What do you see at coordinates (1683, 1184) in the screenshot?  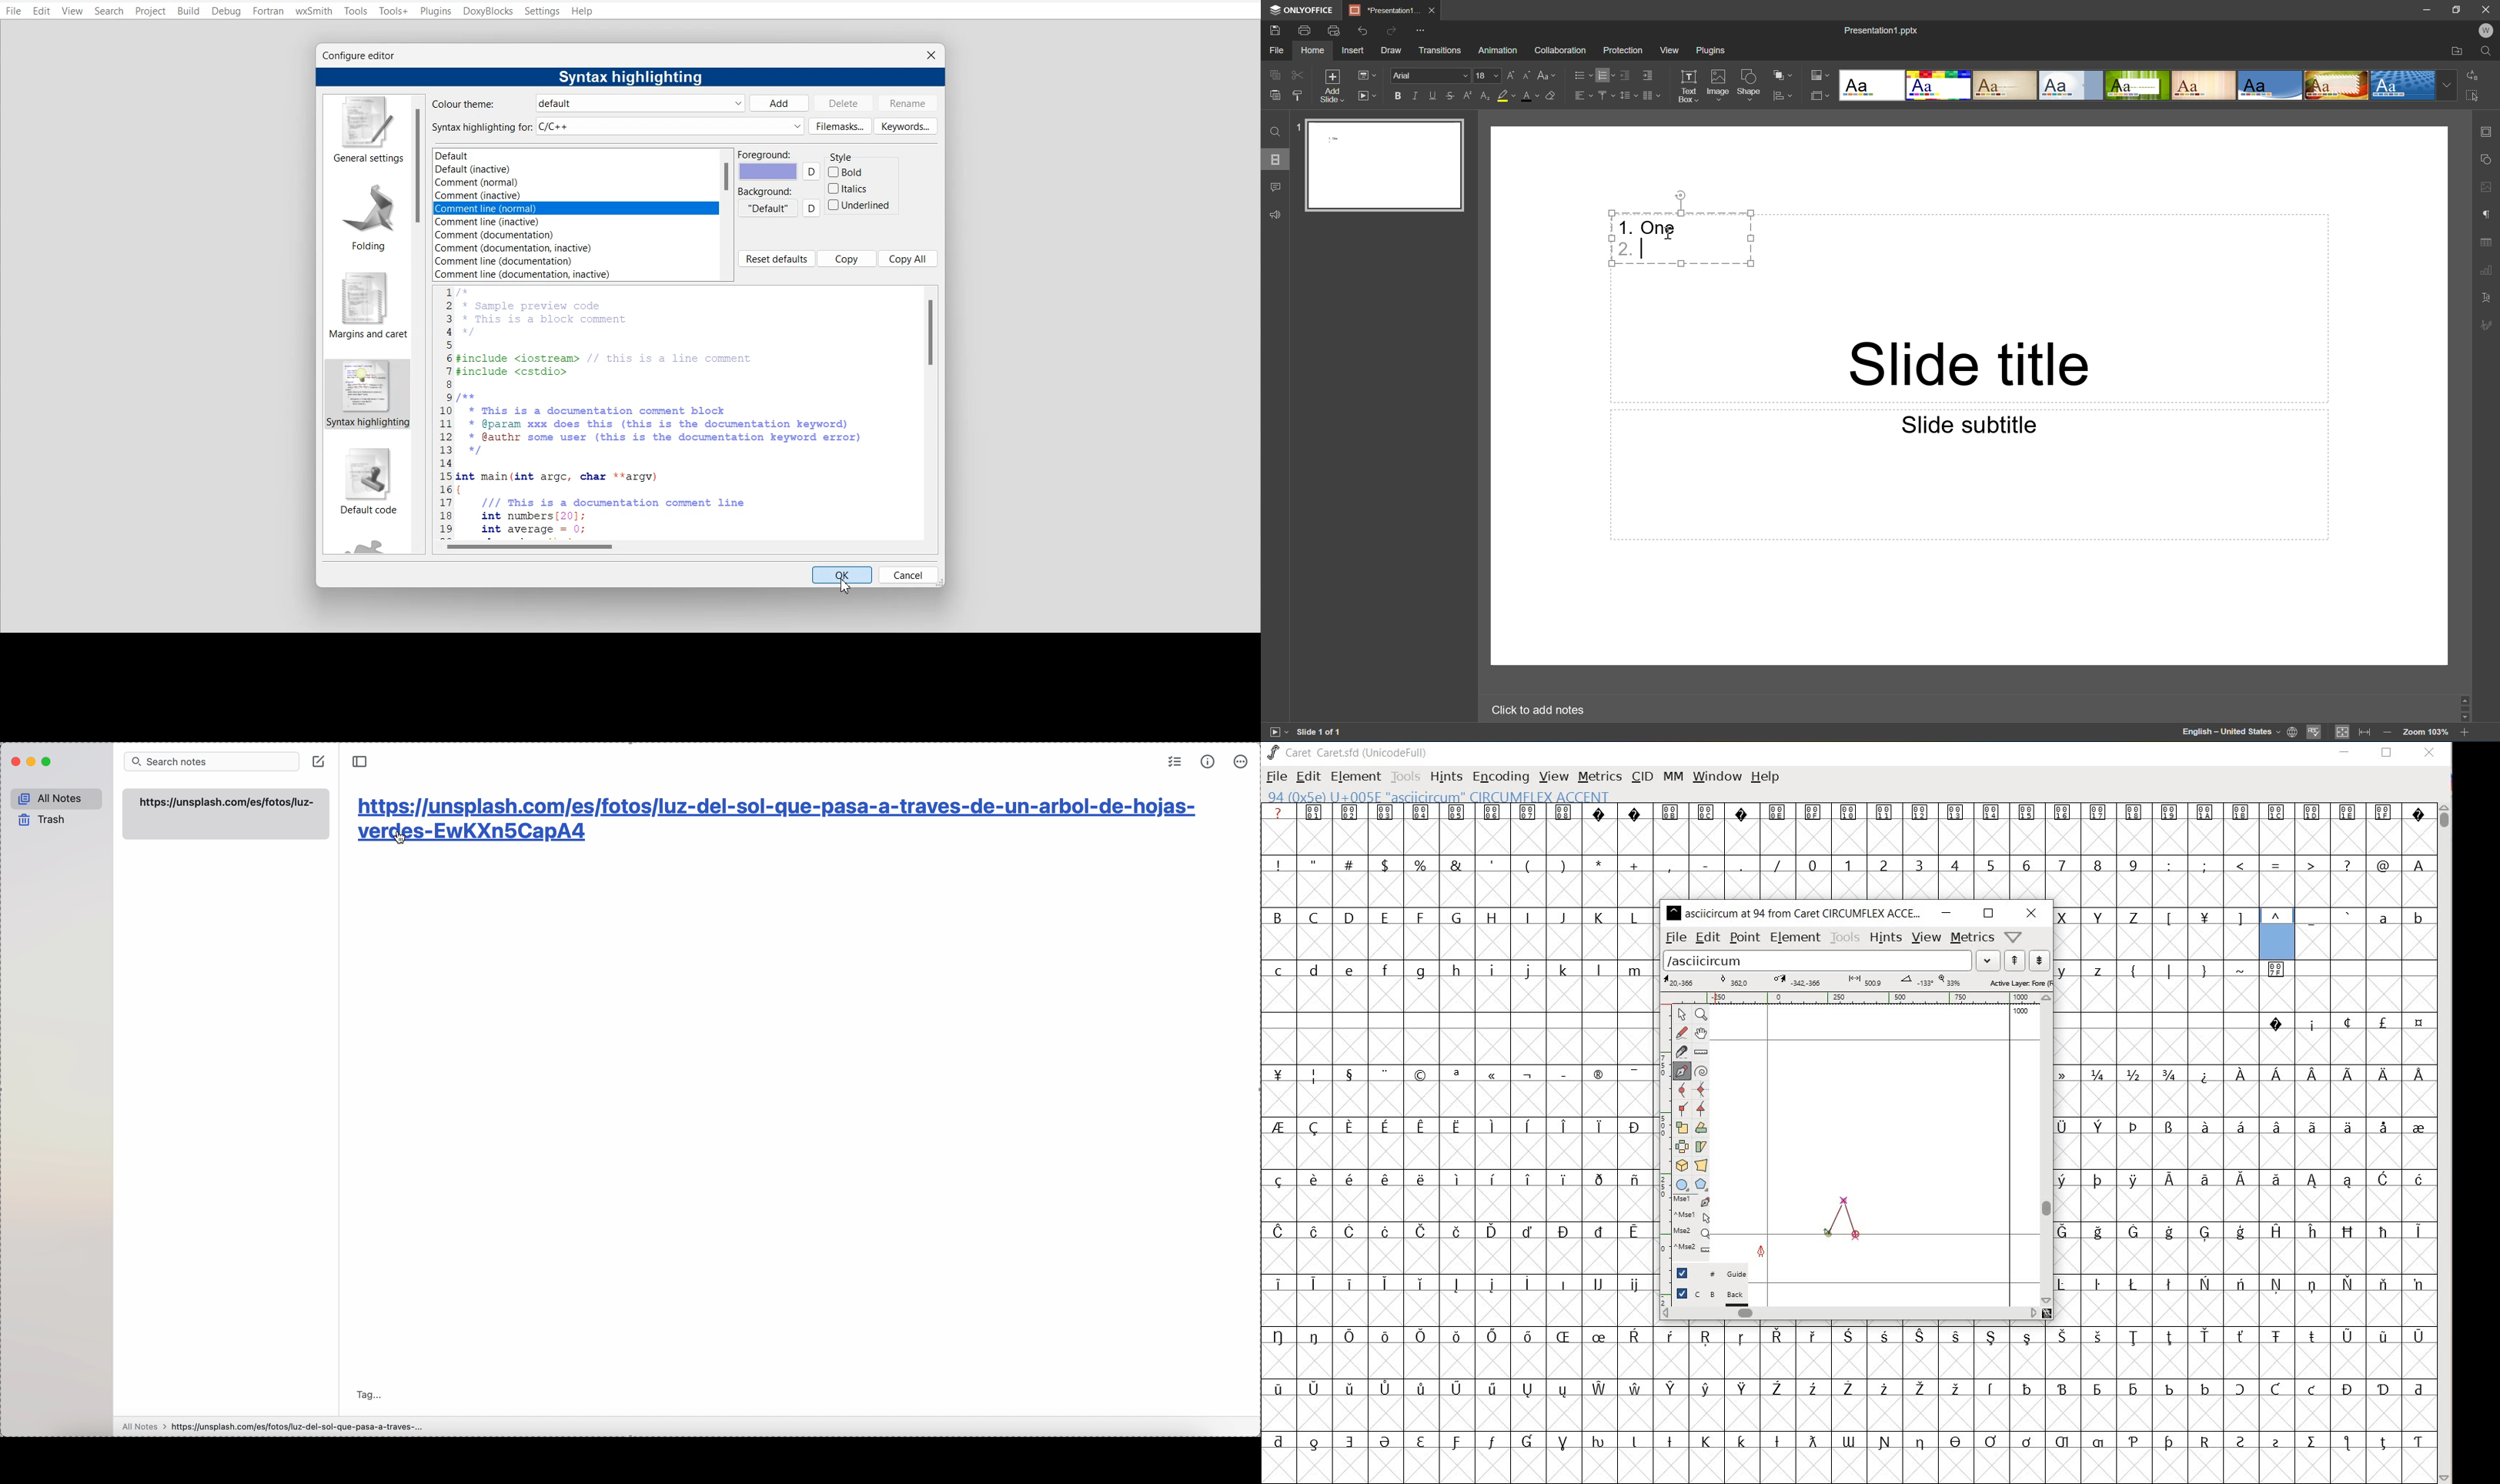 I see `rectangle or ellipse` at bounding box center [1683, 1184].